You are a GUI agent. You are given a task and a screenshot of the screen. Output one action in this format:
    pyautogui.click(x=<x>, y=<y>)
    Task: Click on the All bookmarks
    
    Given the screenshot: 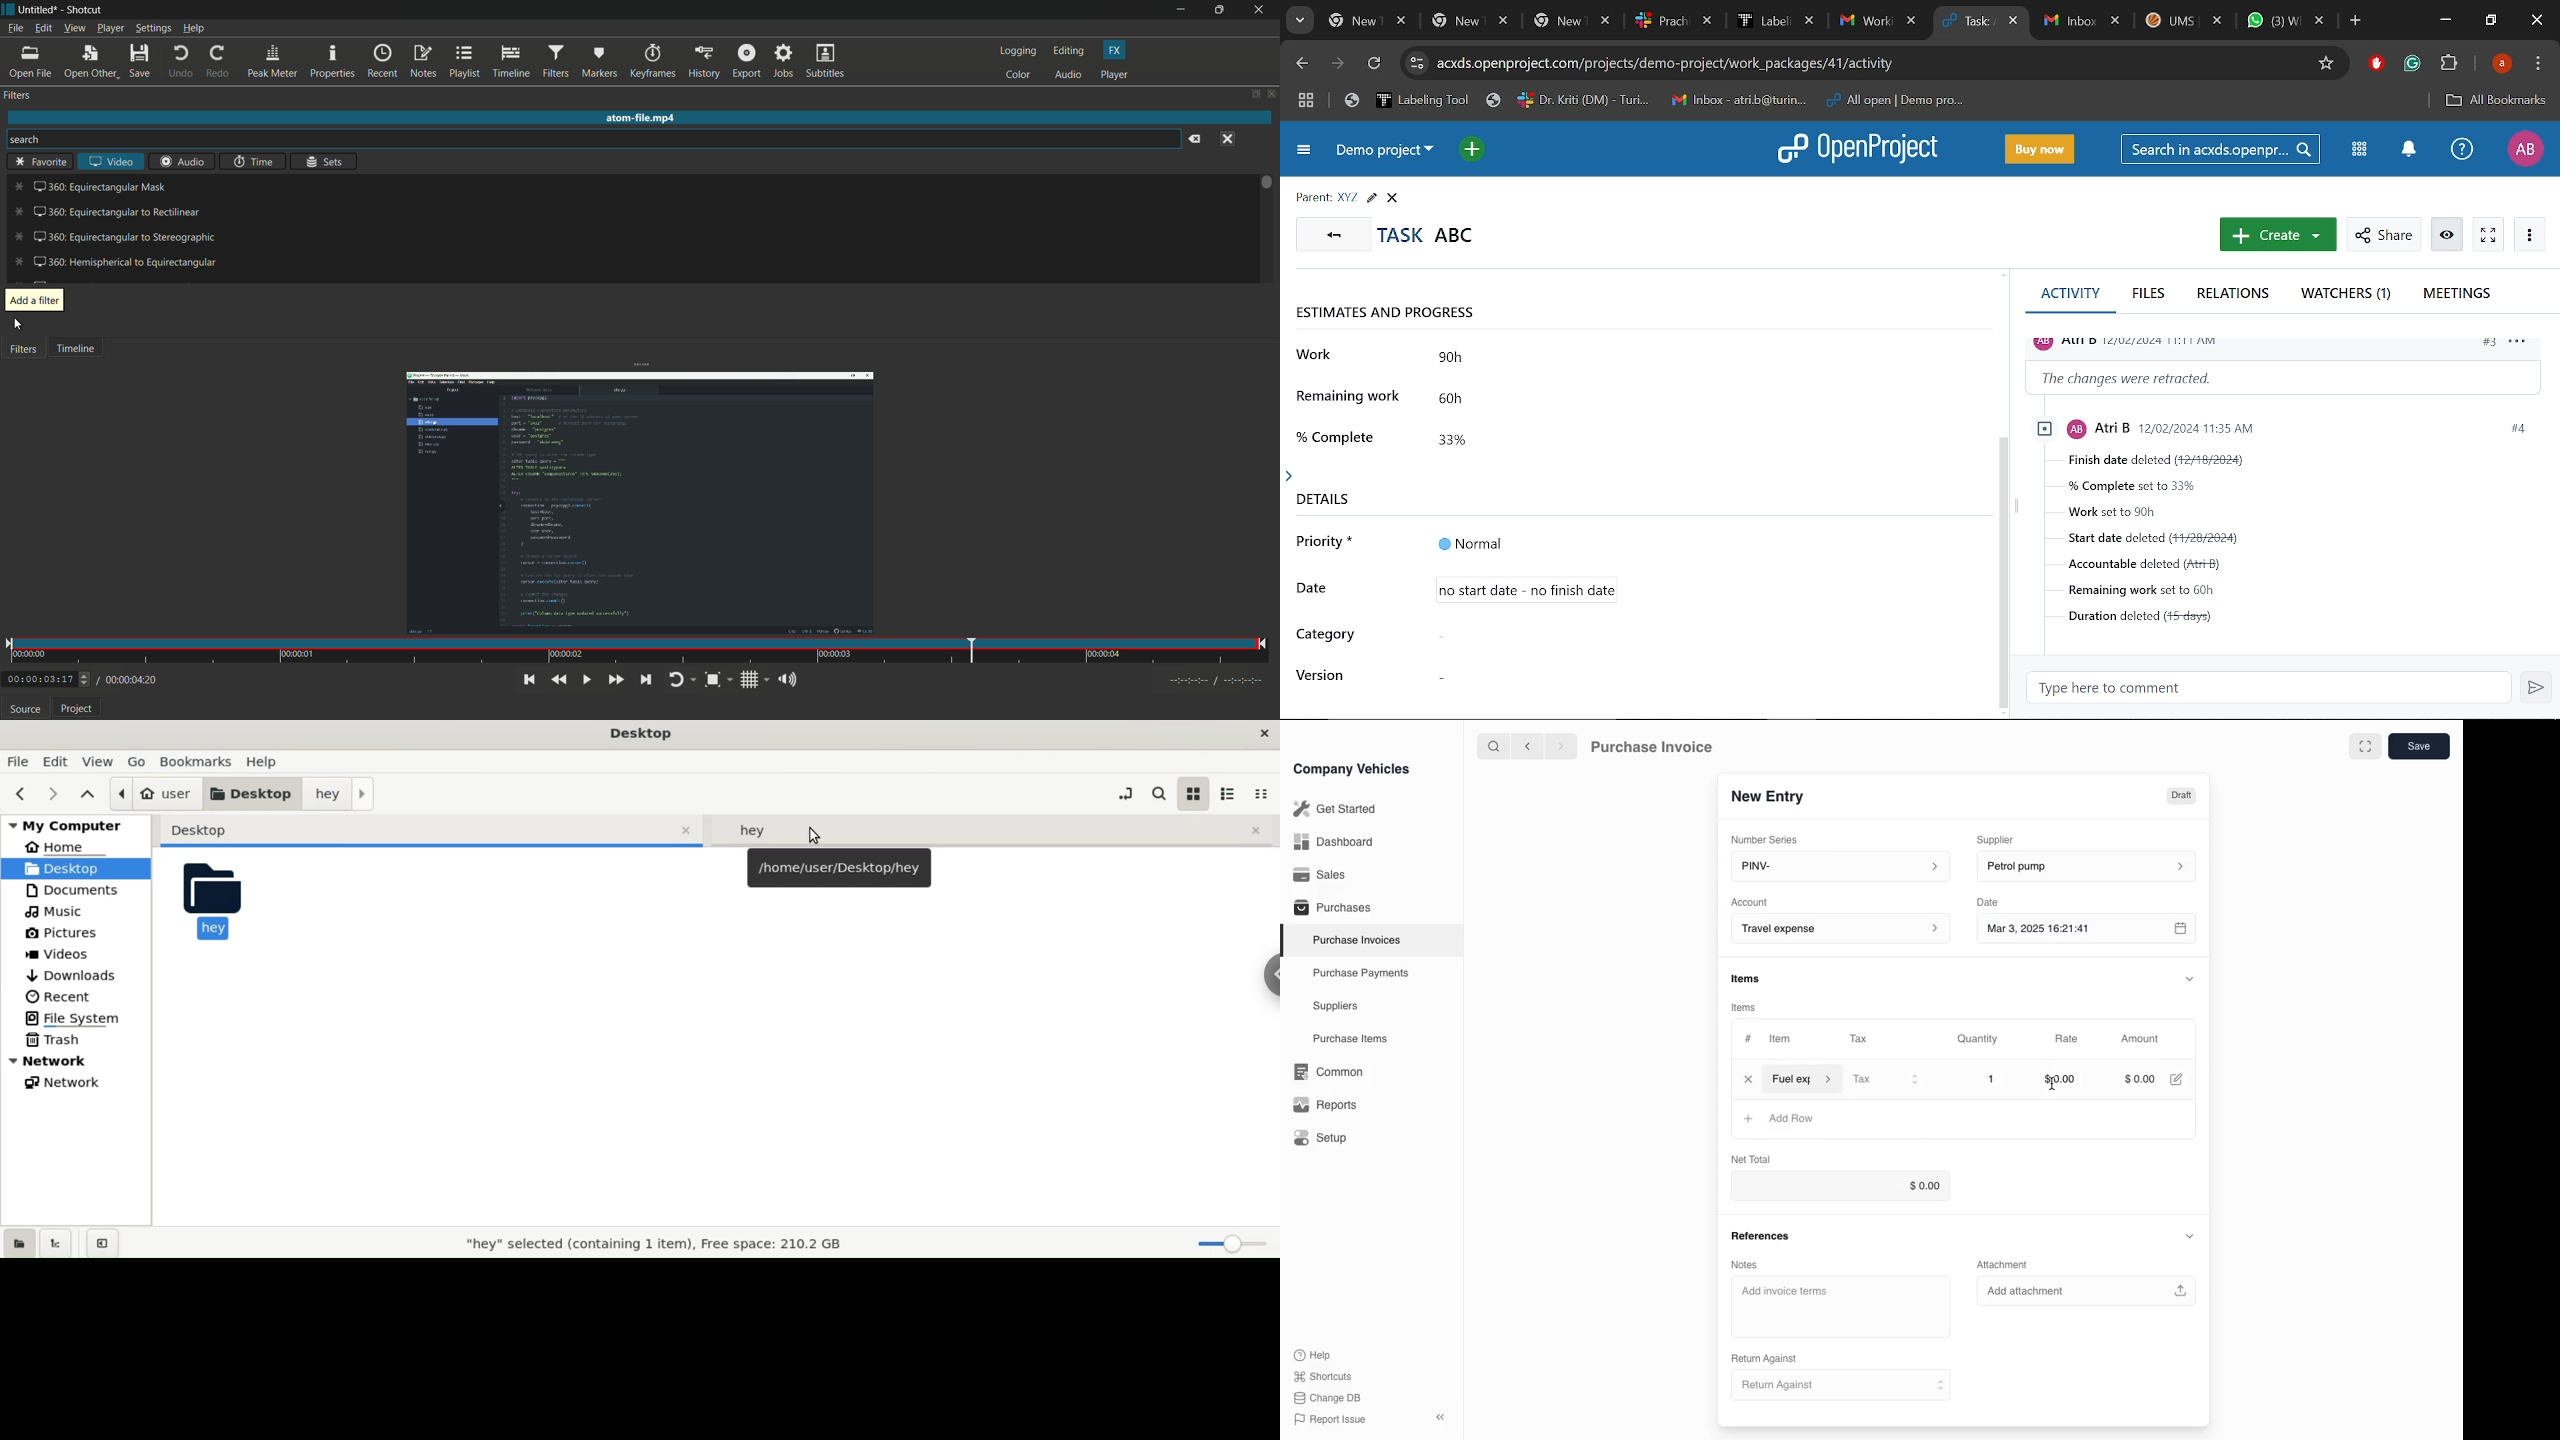 What is the action you would take?
    pyautogui.click(x=2495, y=101)
    